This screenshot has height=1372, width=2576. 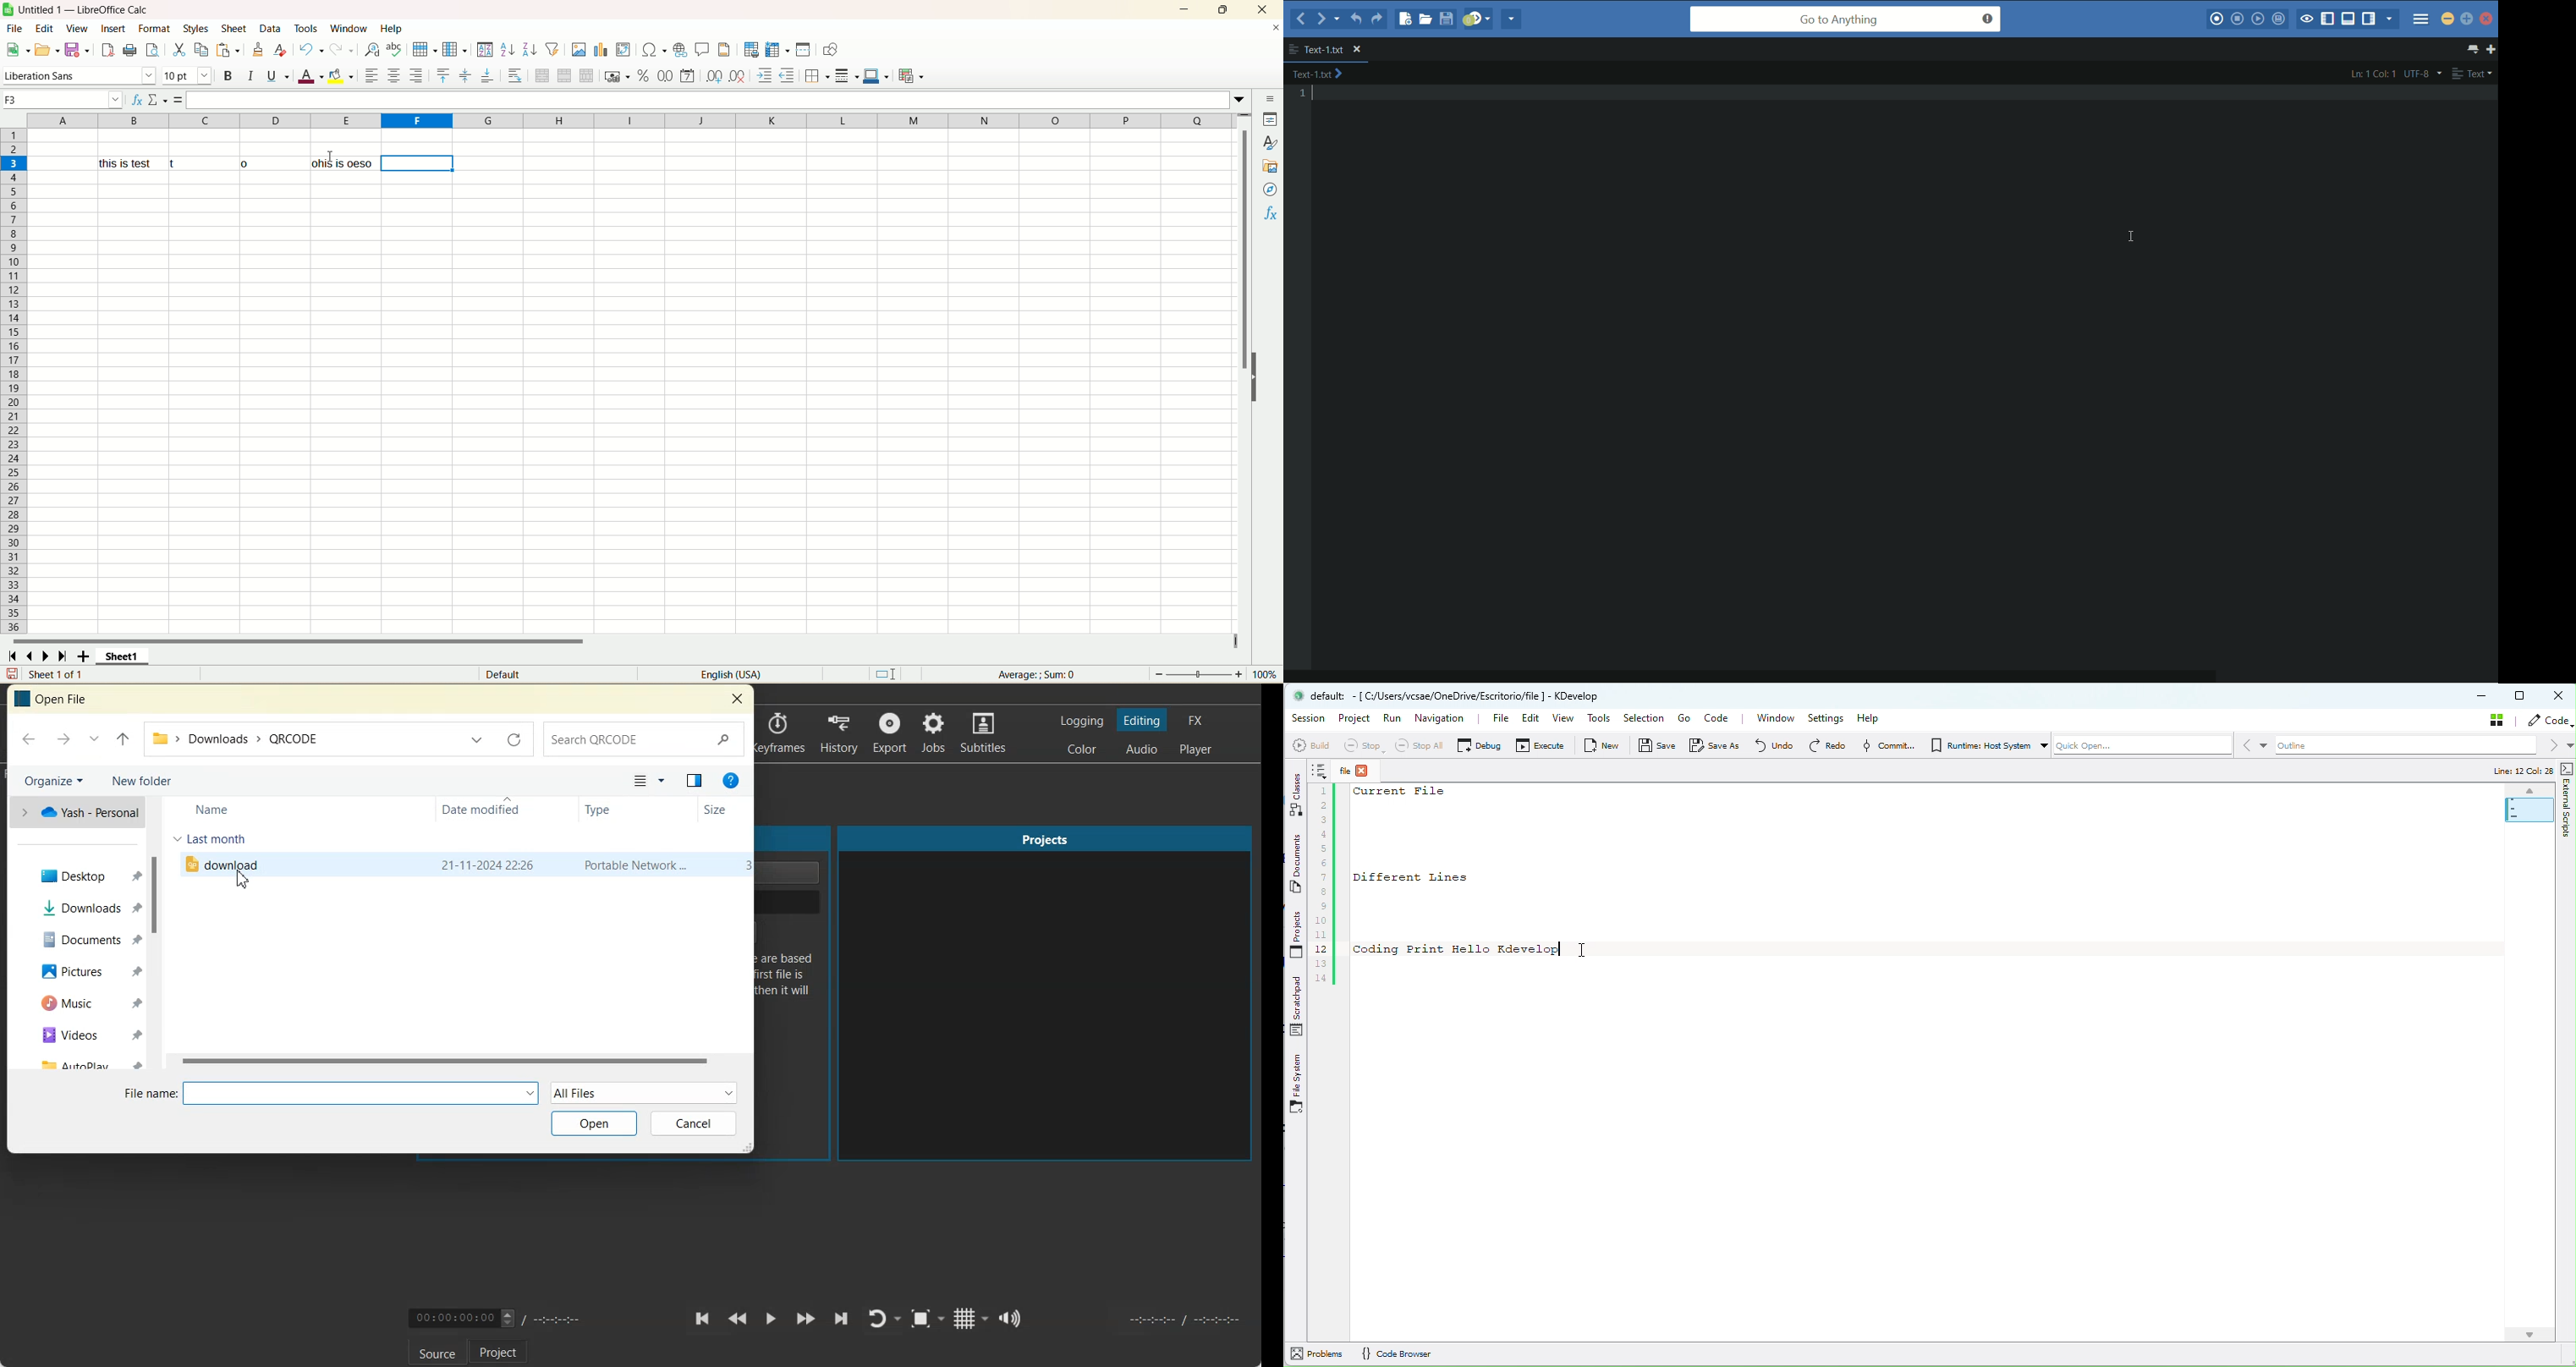 I want to click on Session, so click(x=1309, y=718).